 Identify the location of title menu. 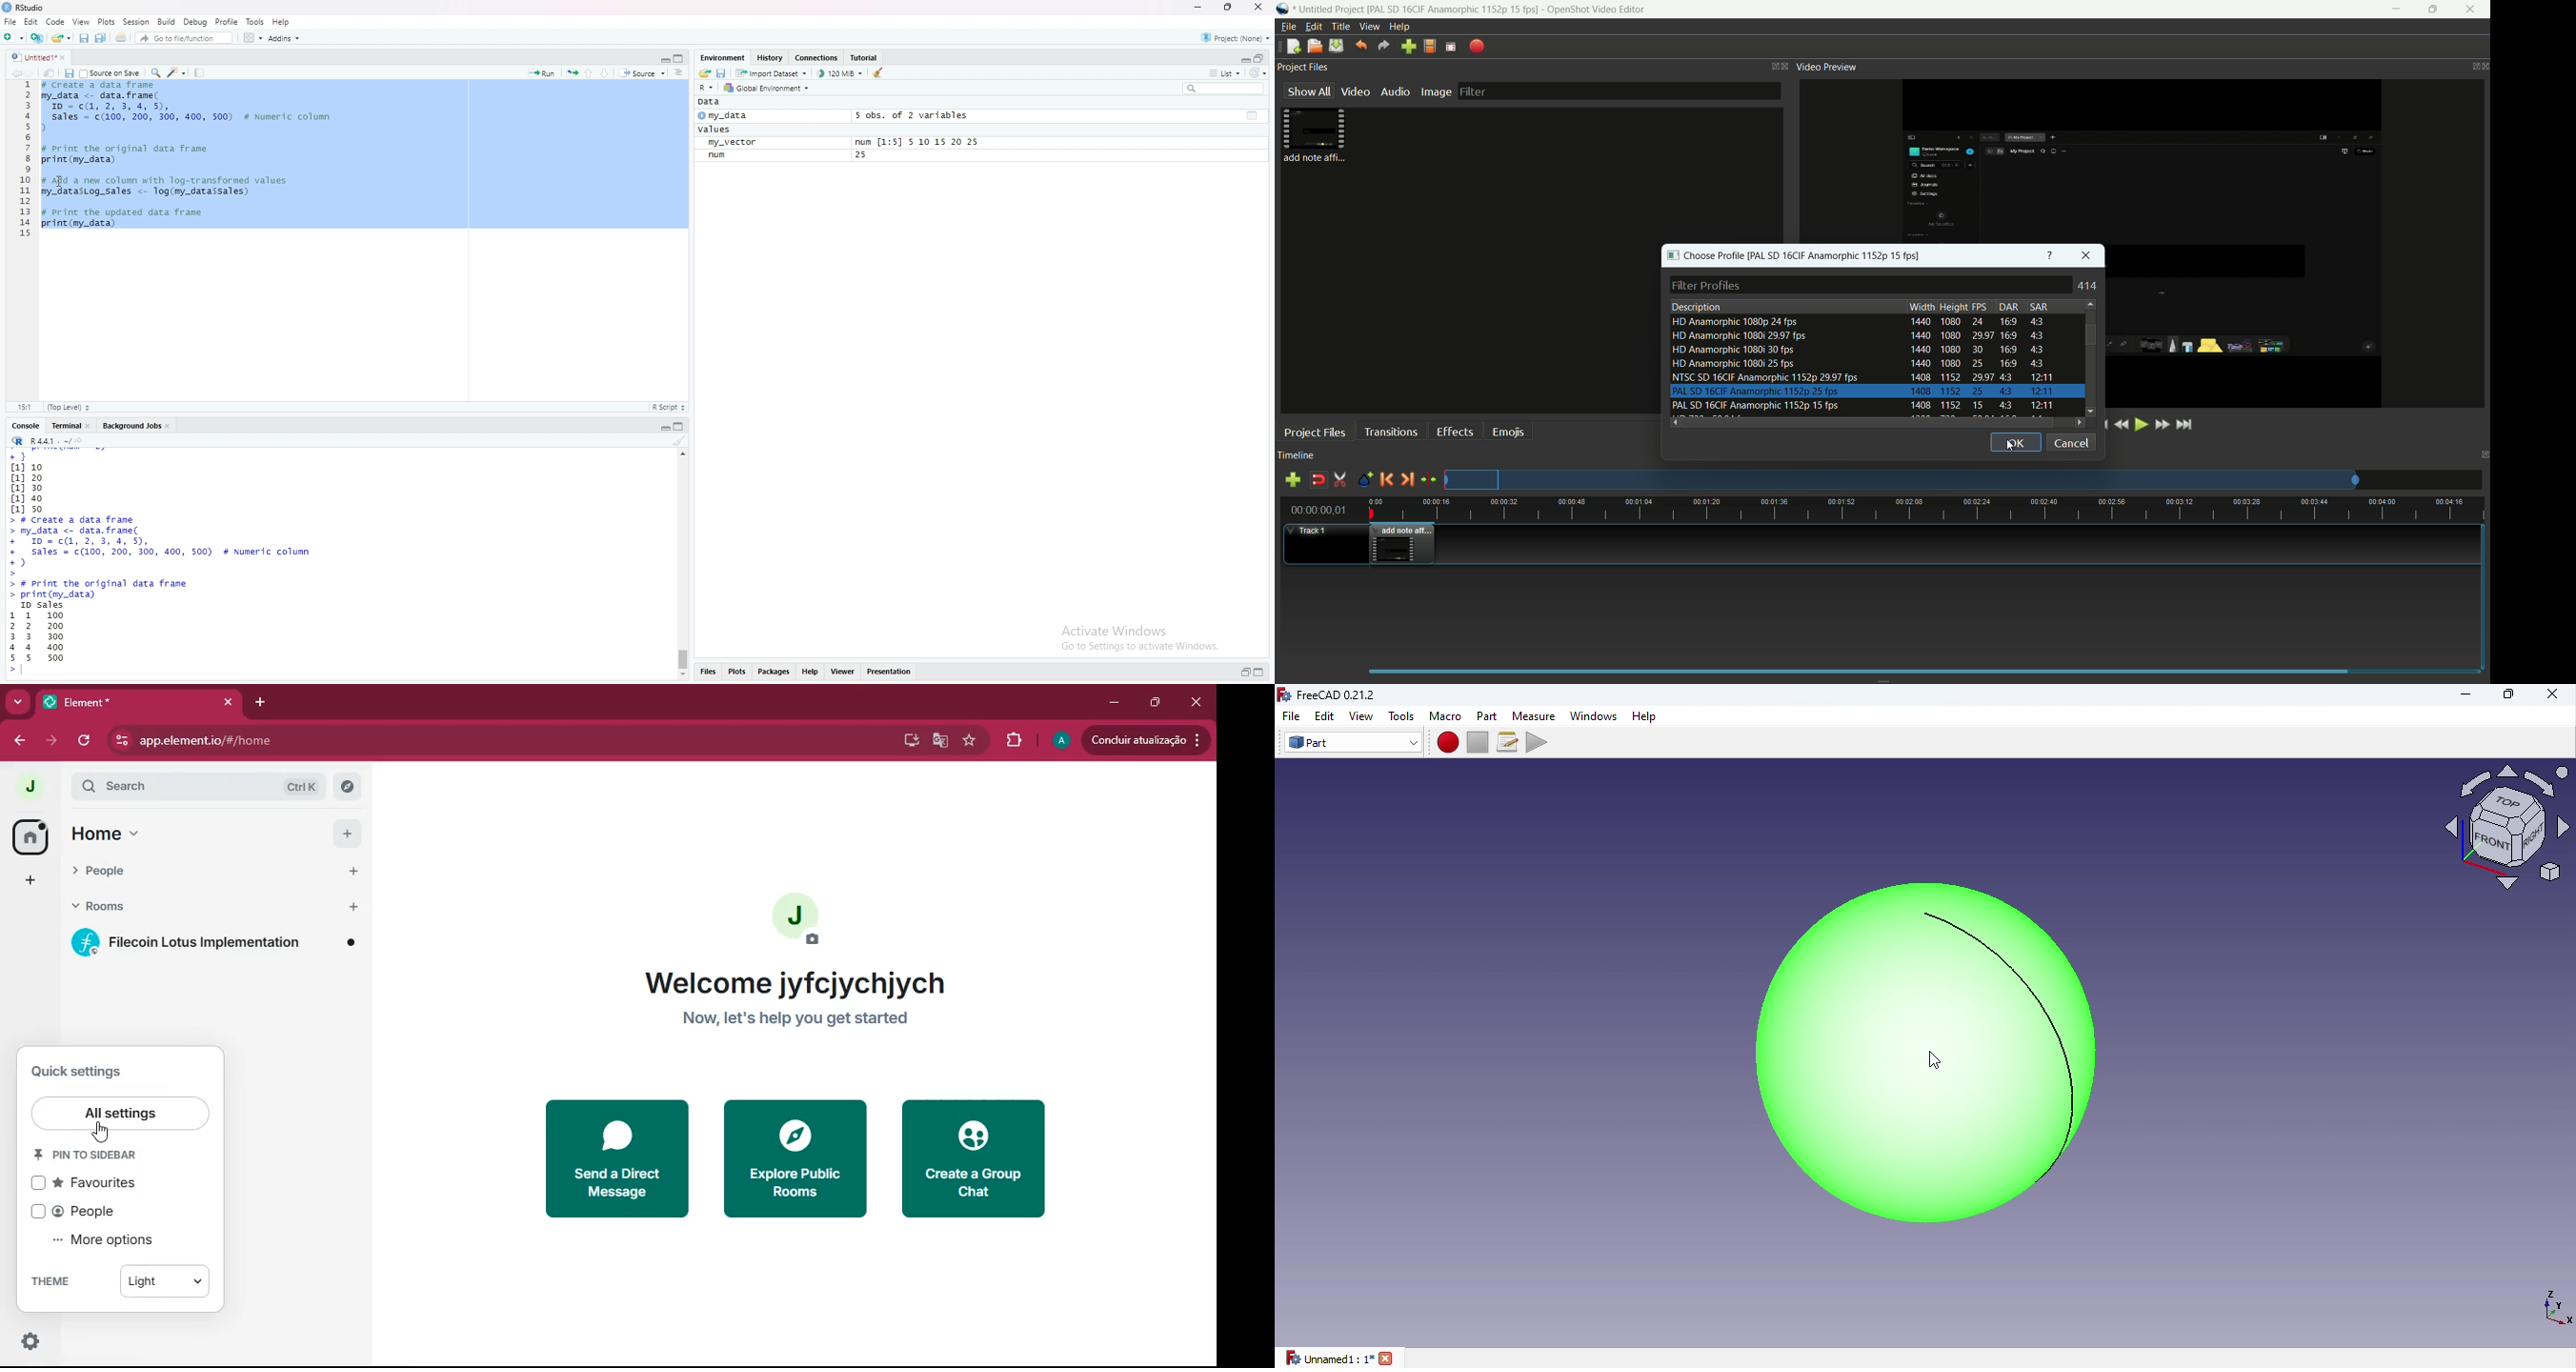
(1338, 26).